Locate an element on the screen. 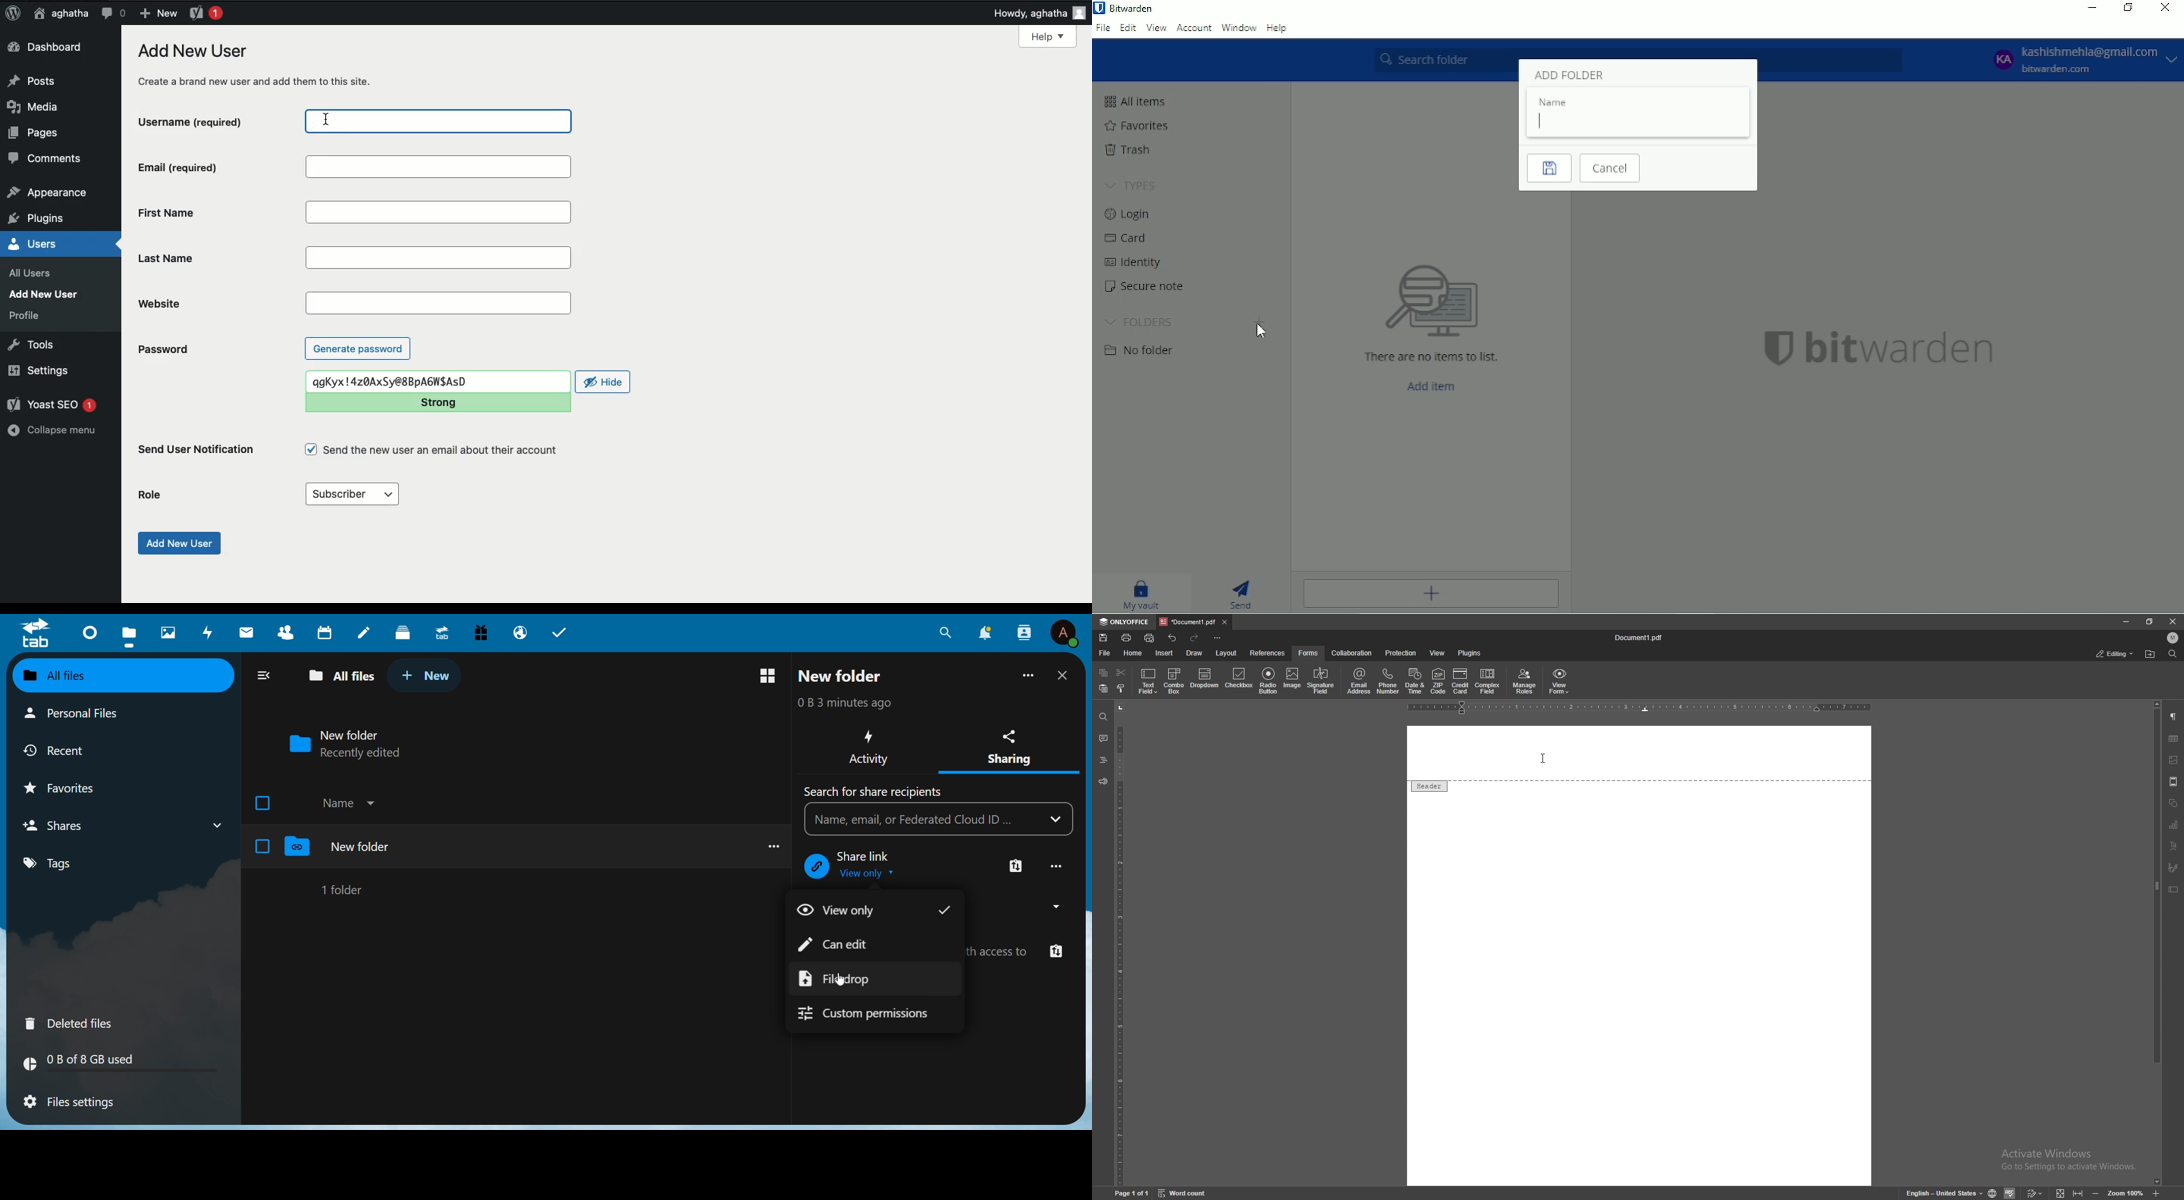  First Name is located at coordinates (217, 212).